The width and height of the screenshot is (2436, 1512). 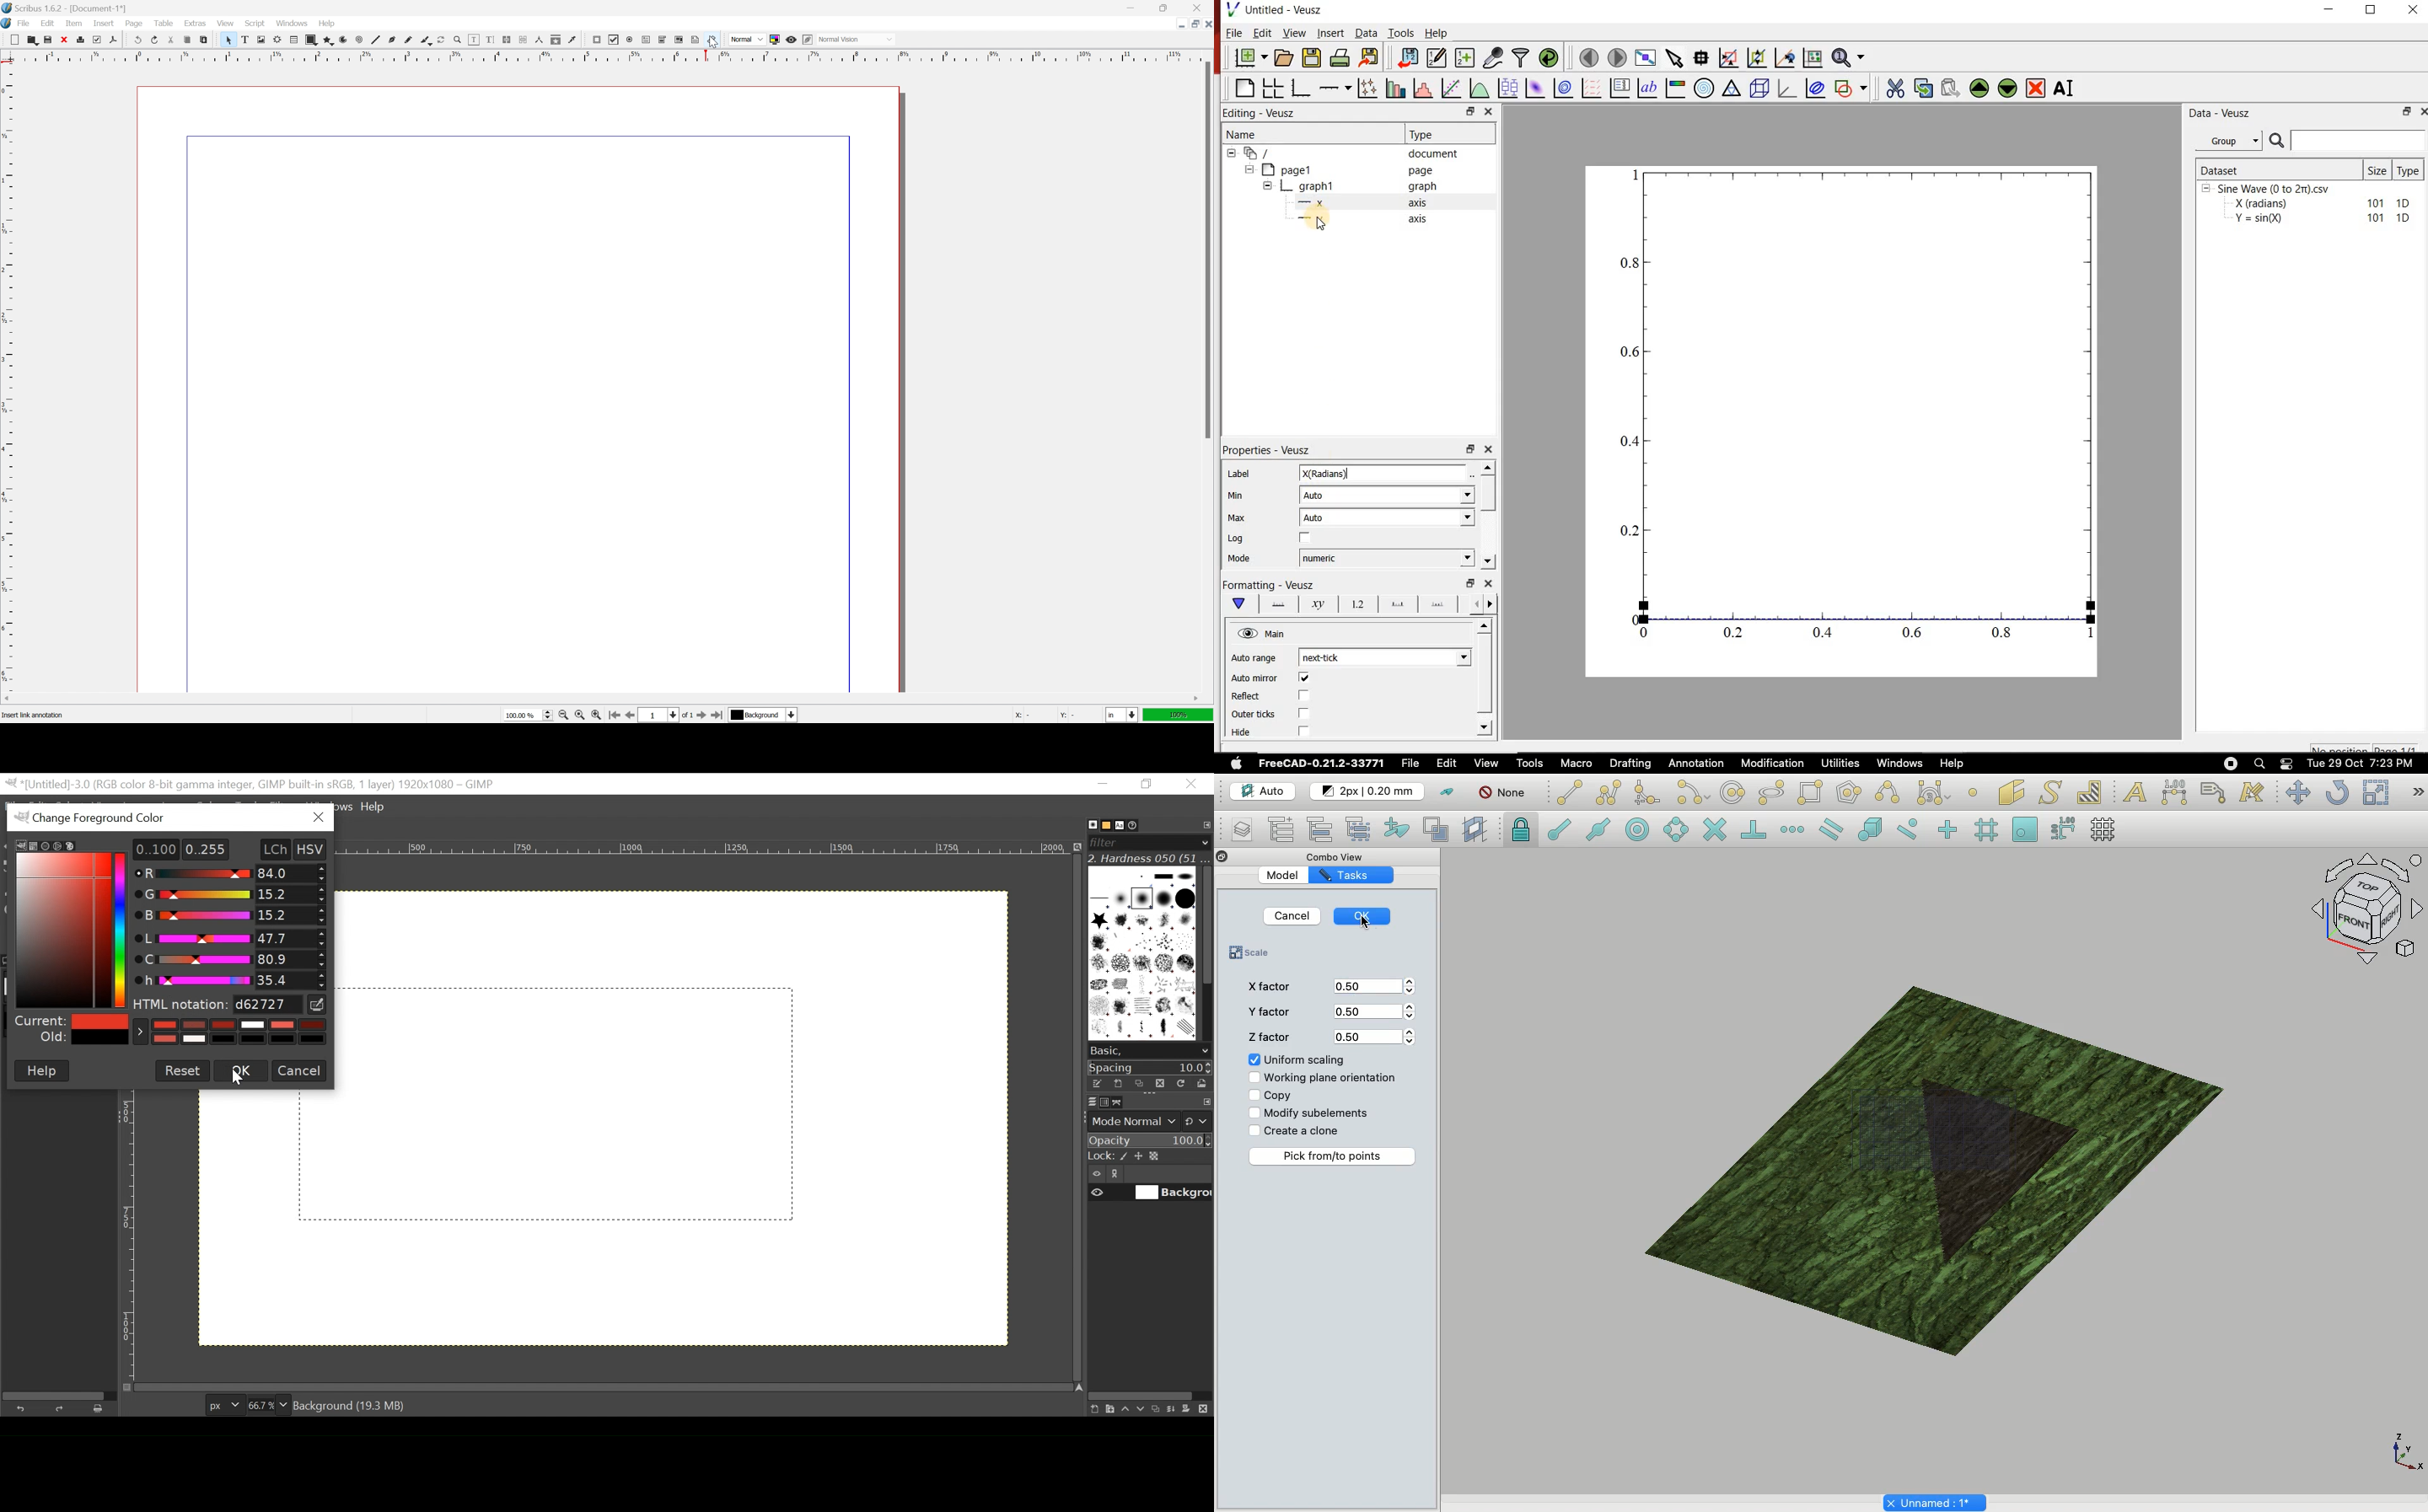 I want to click on select current unit, so click(x=1122, y=715).